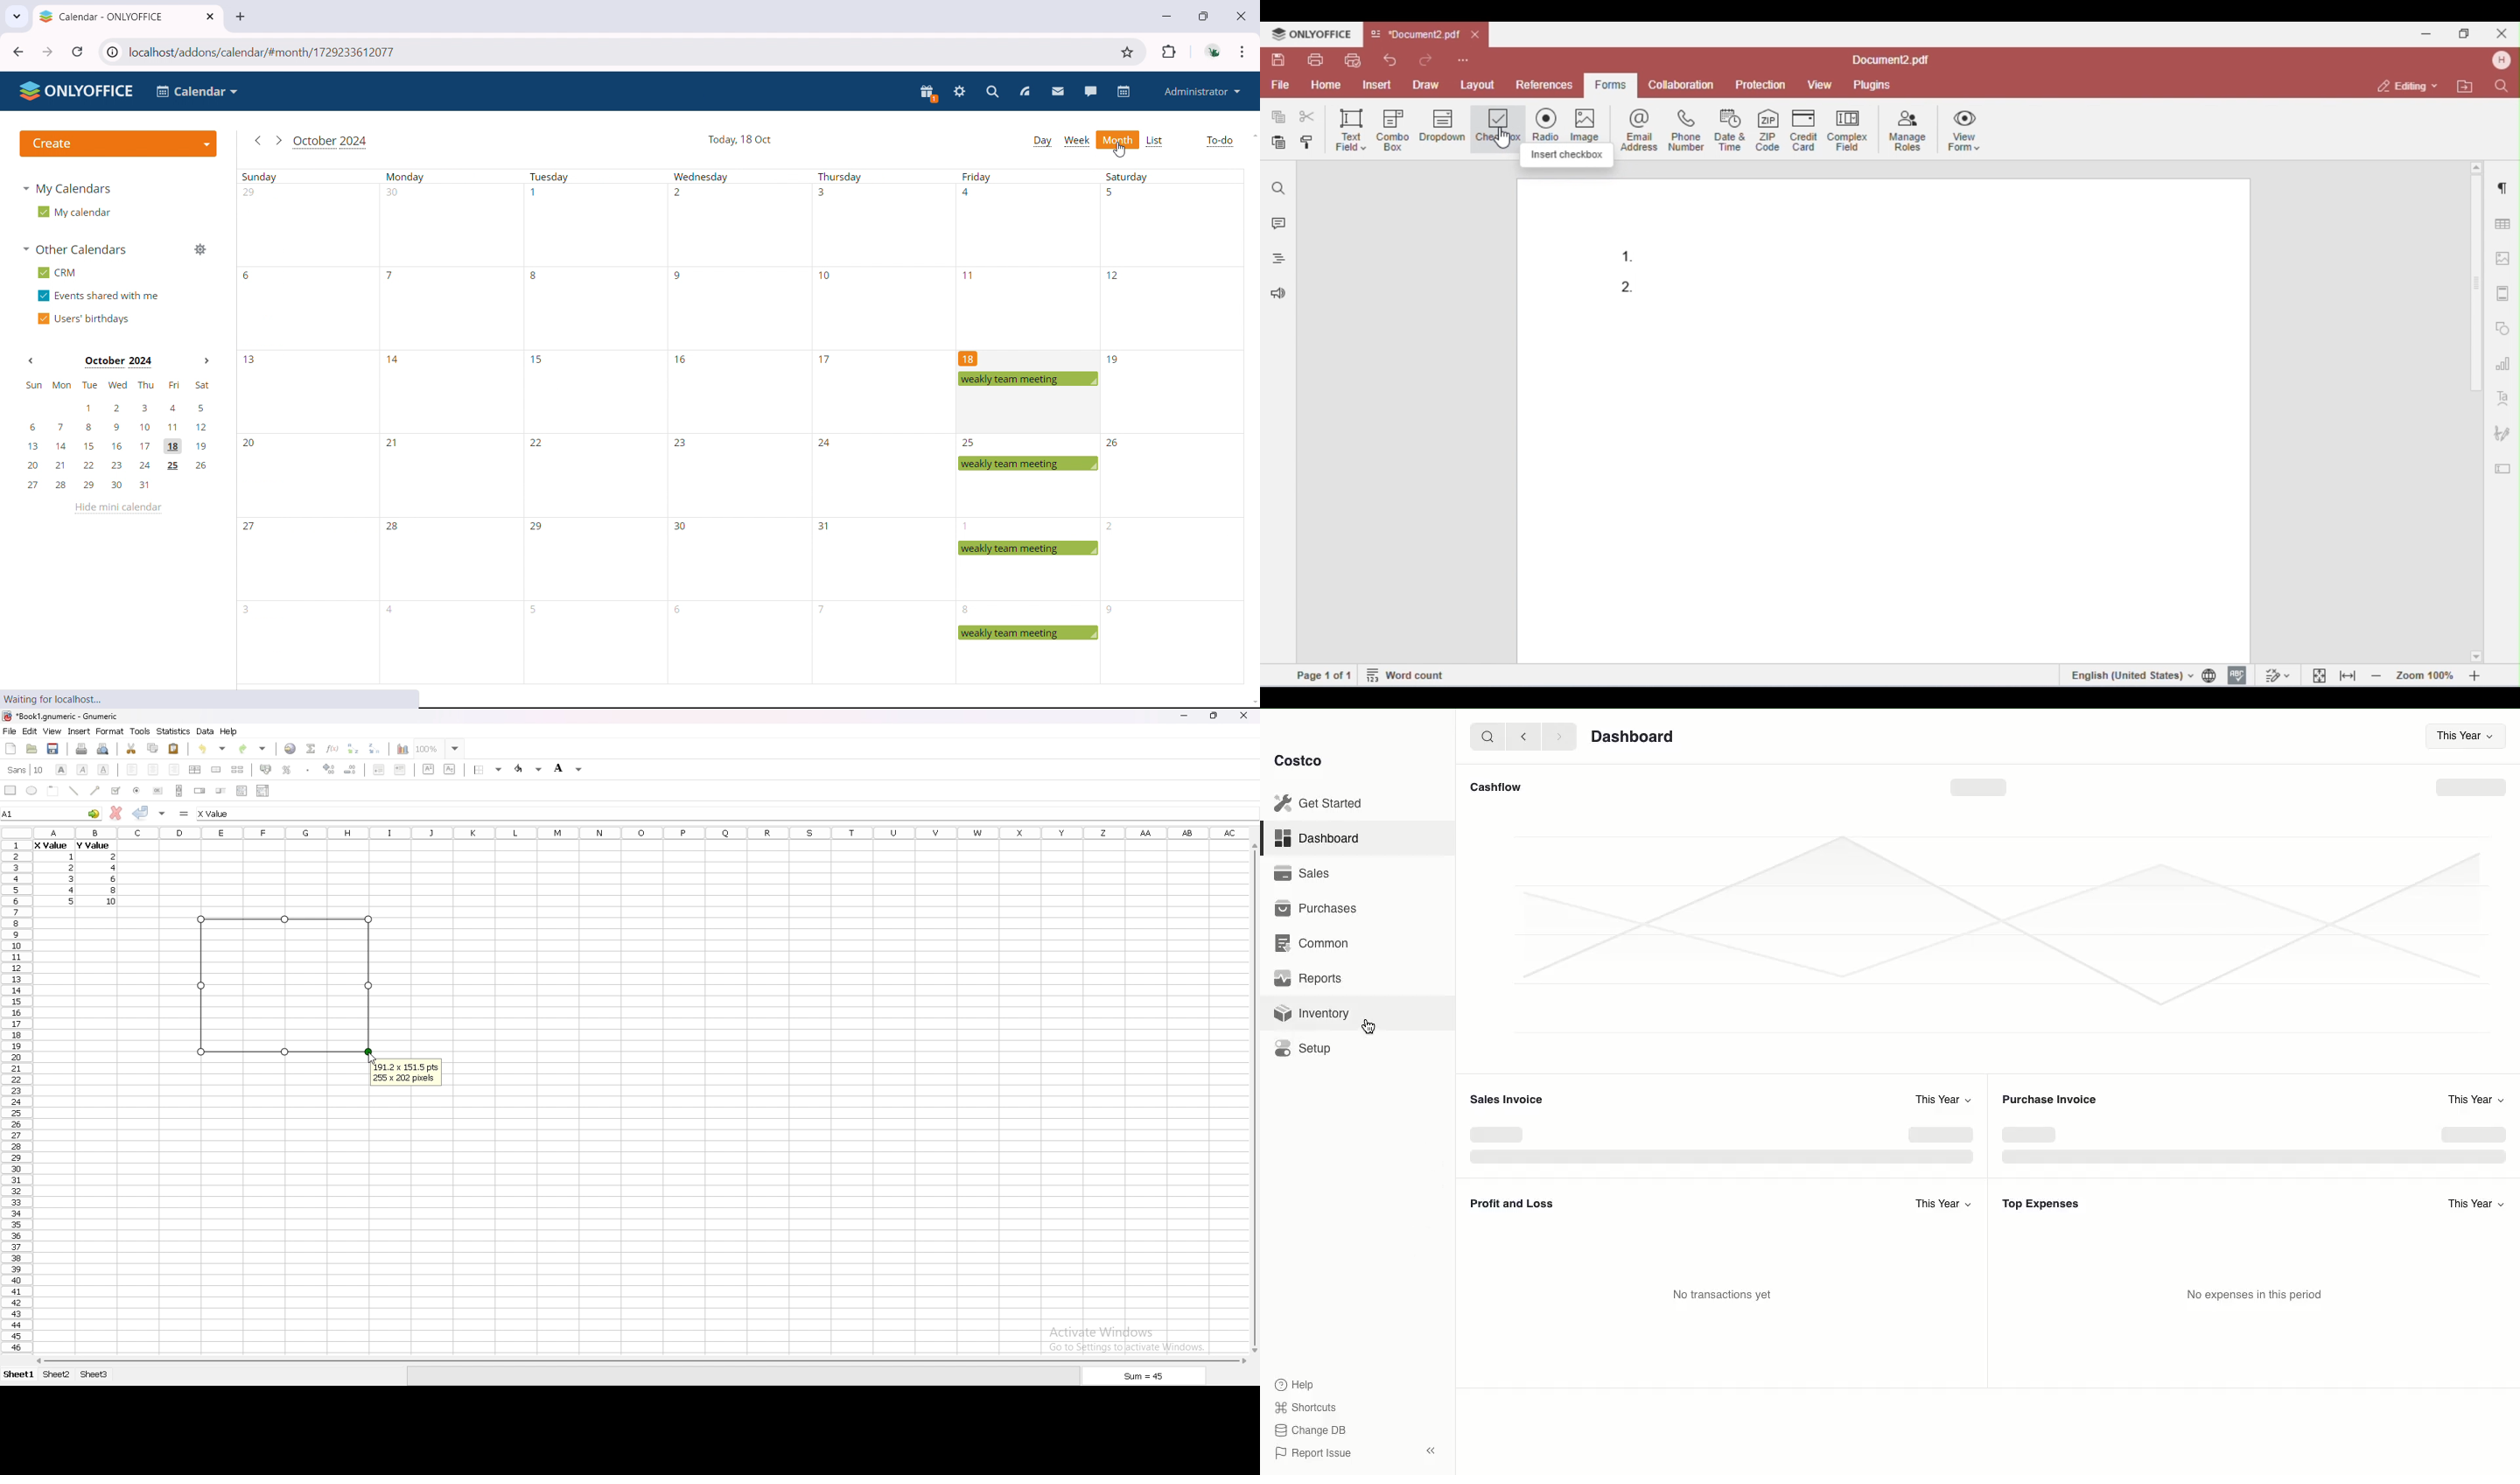 Image resolution: width=2520 pixels, height=1484 pixels. What do you see at coordinates (1724, 1295) in the screenshot?
I see `No transactions yet` at bounding box center [1724, 1295].